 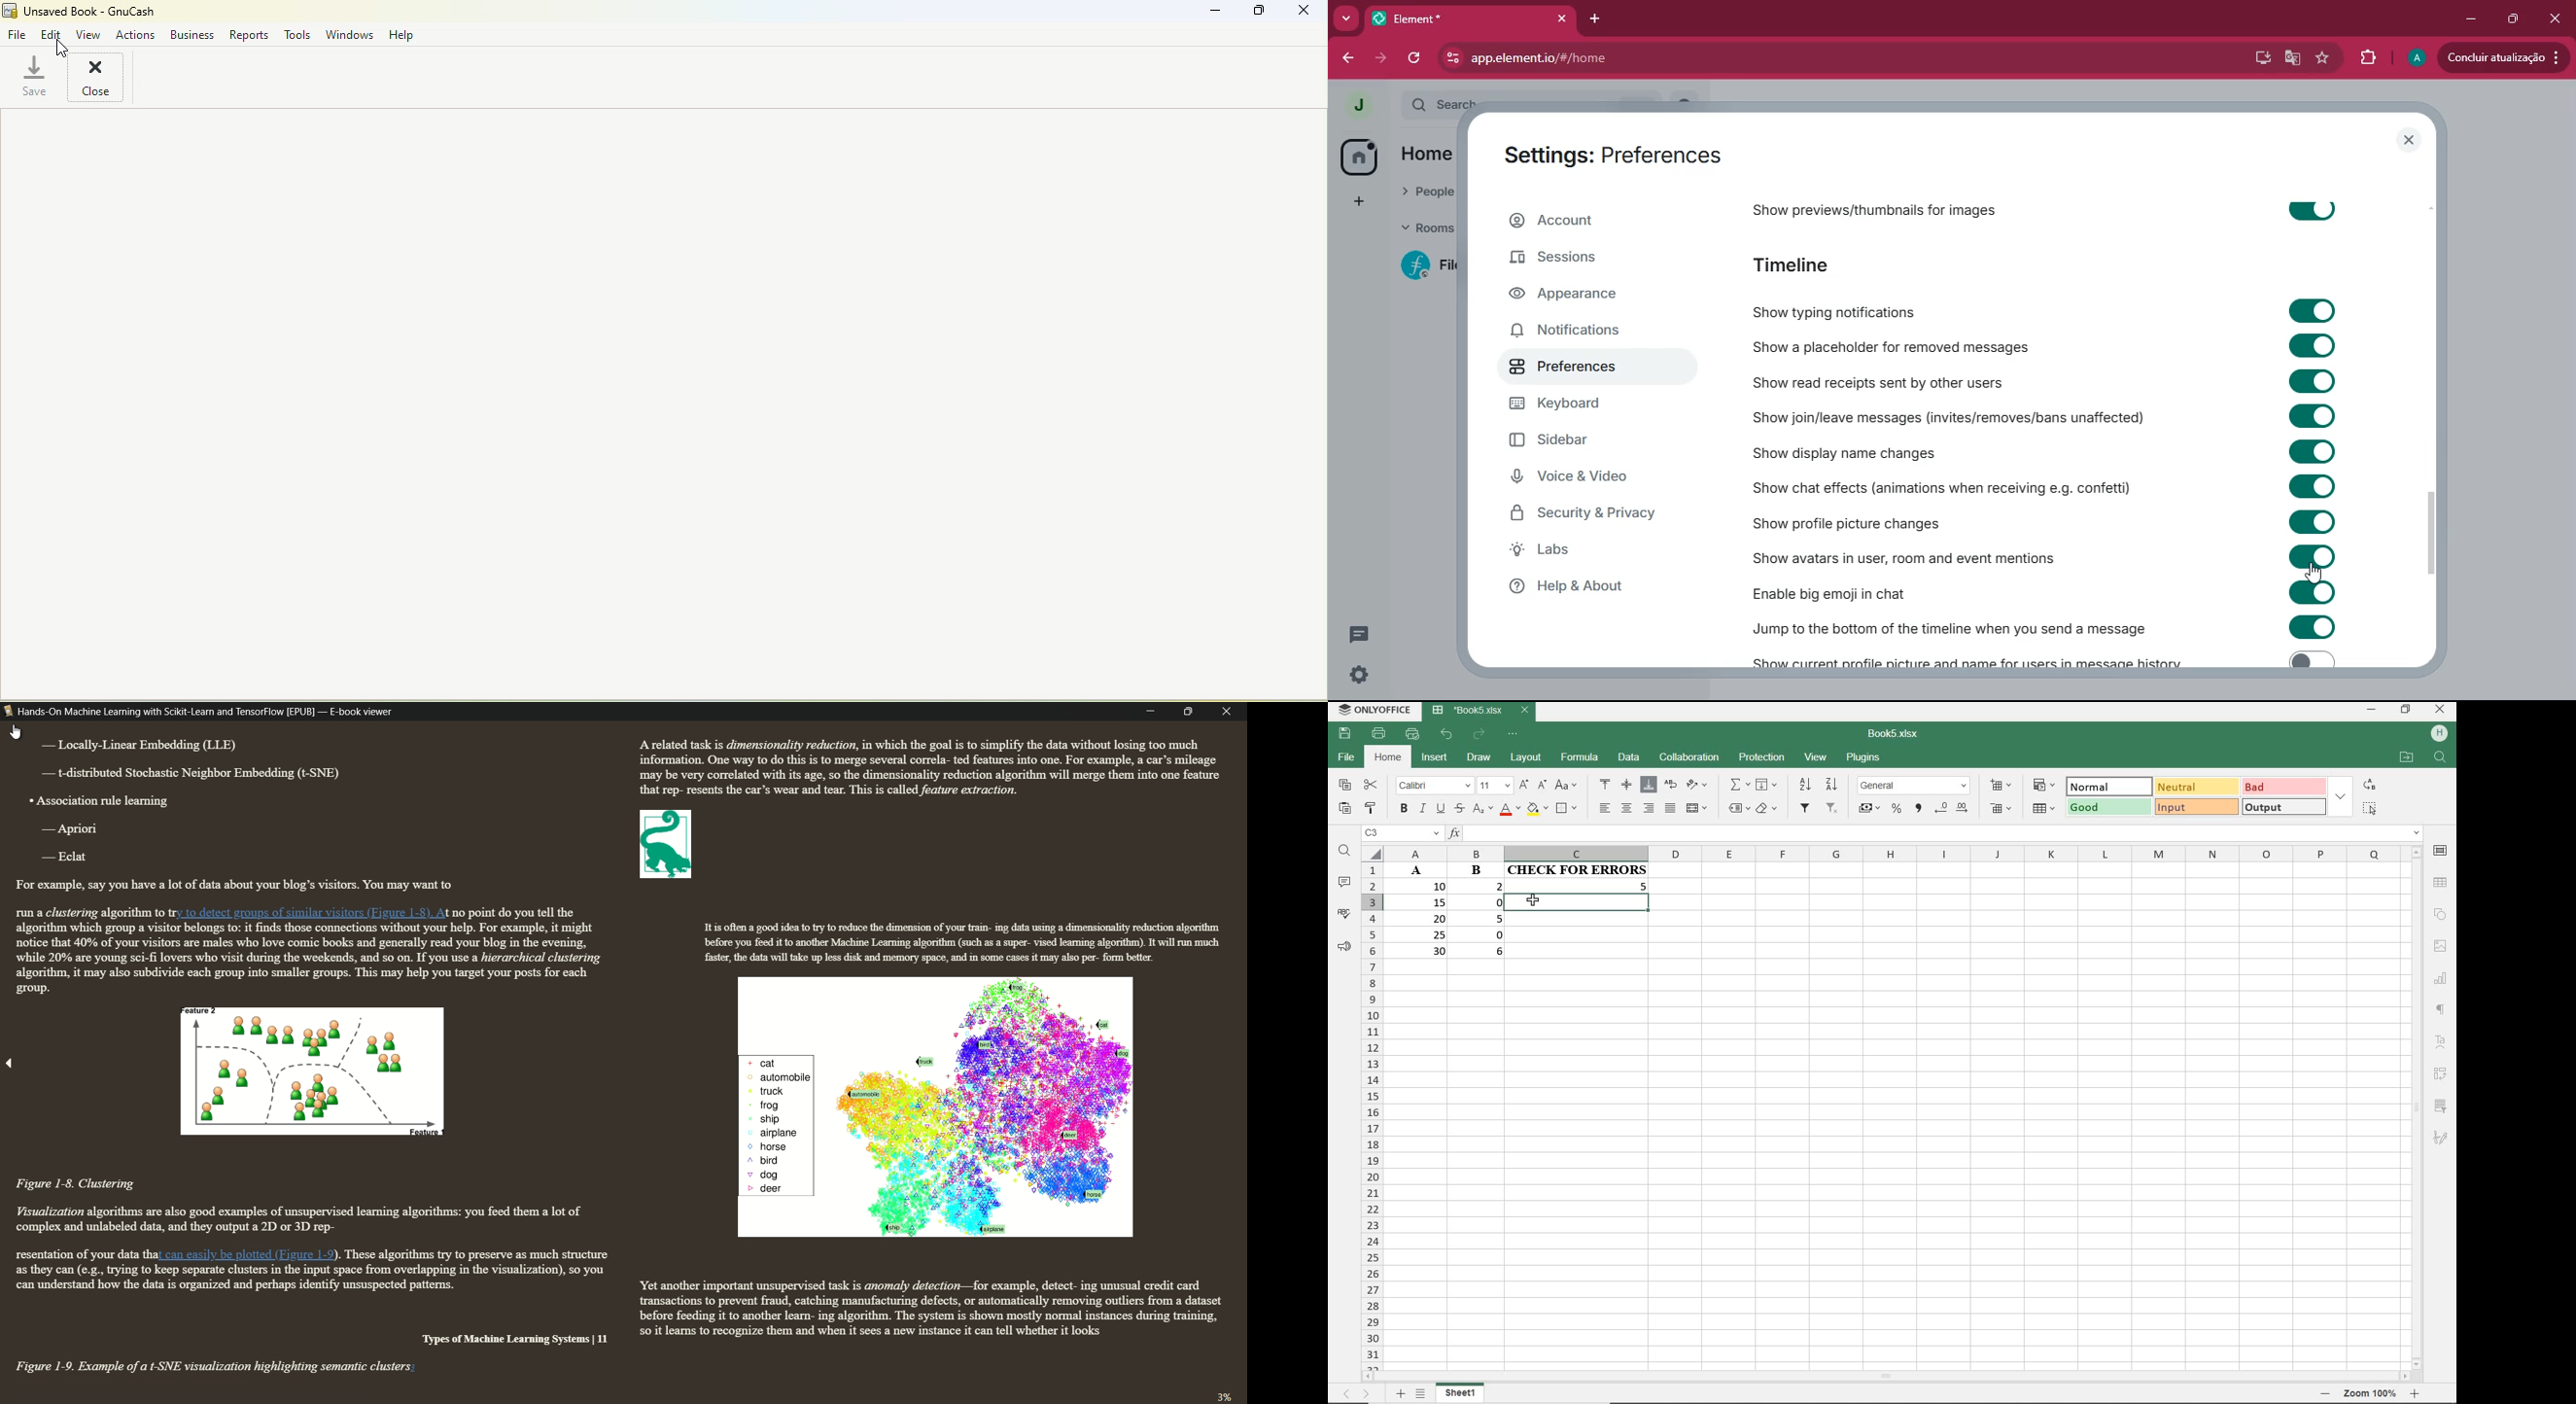 I want to click on add tab, so click(x=1592, y=19).